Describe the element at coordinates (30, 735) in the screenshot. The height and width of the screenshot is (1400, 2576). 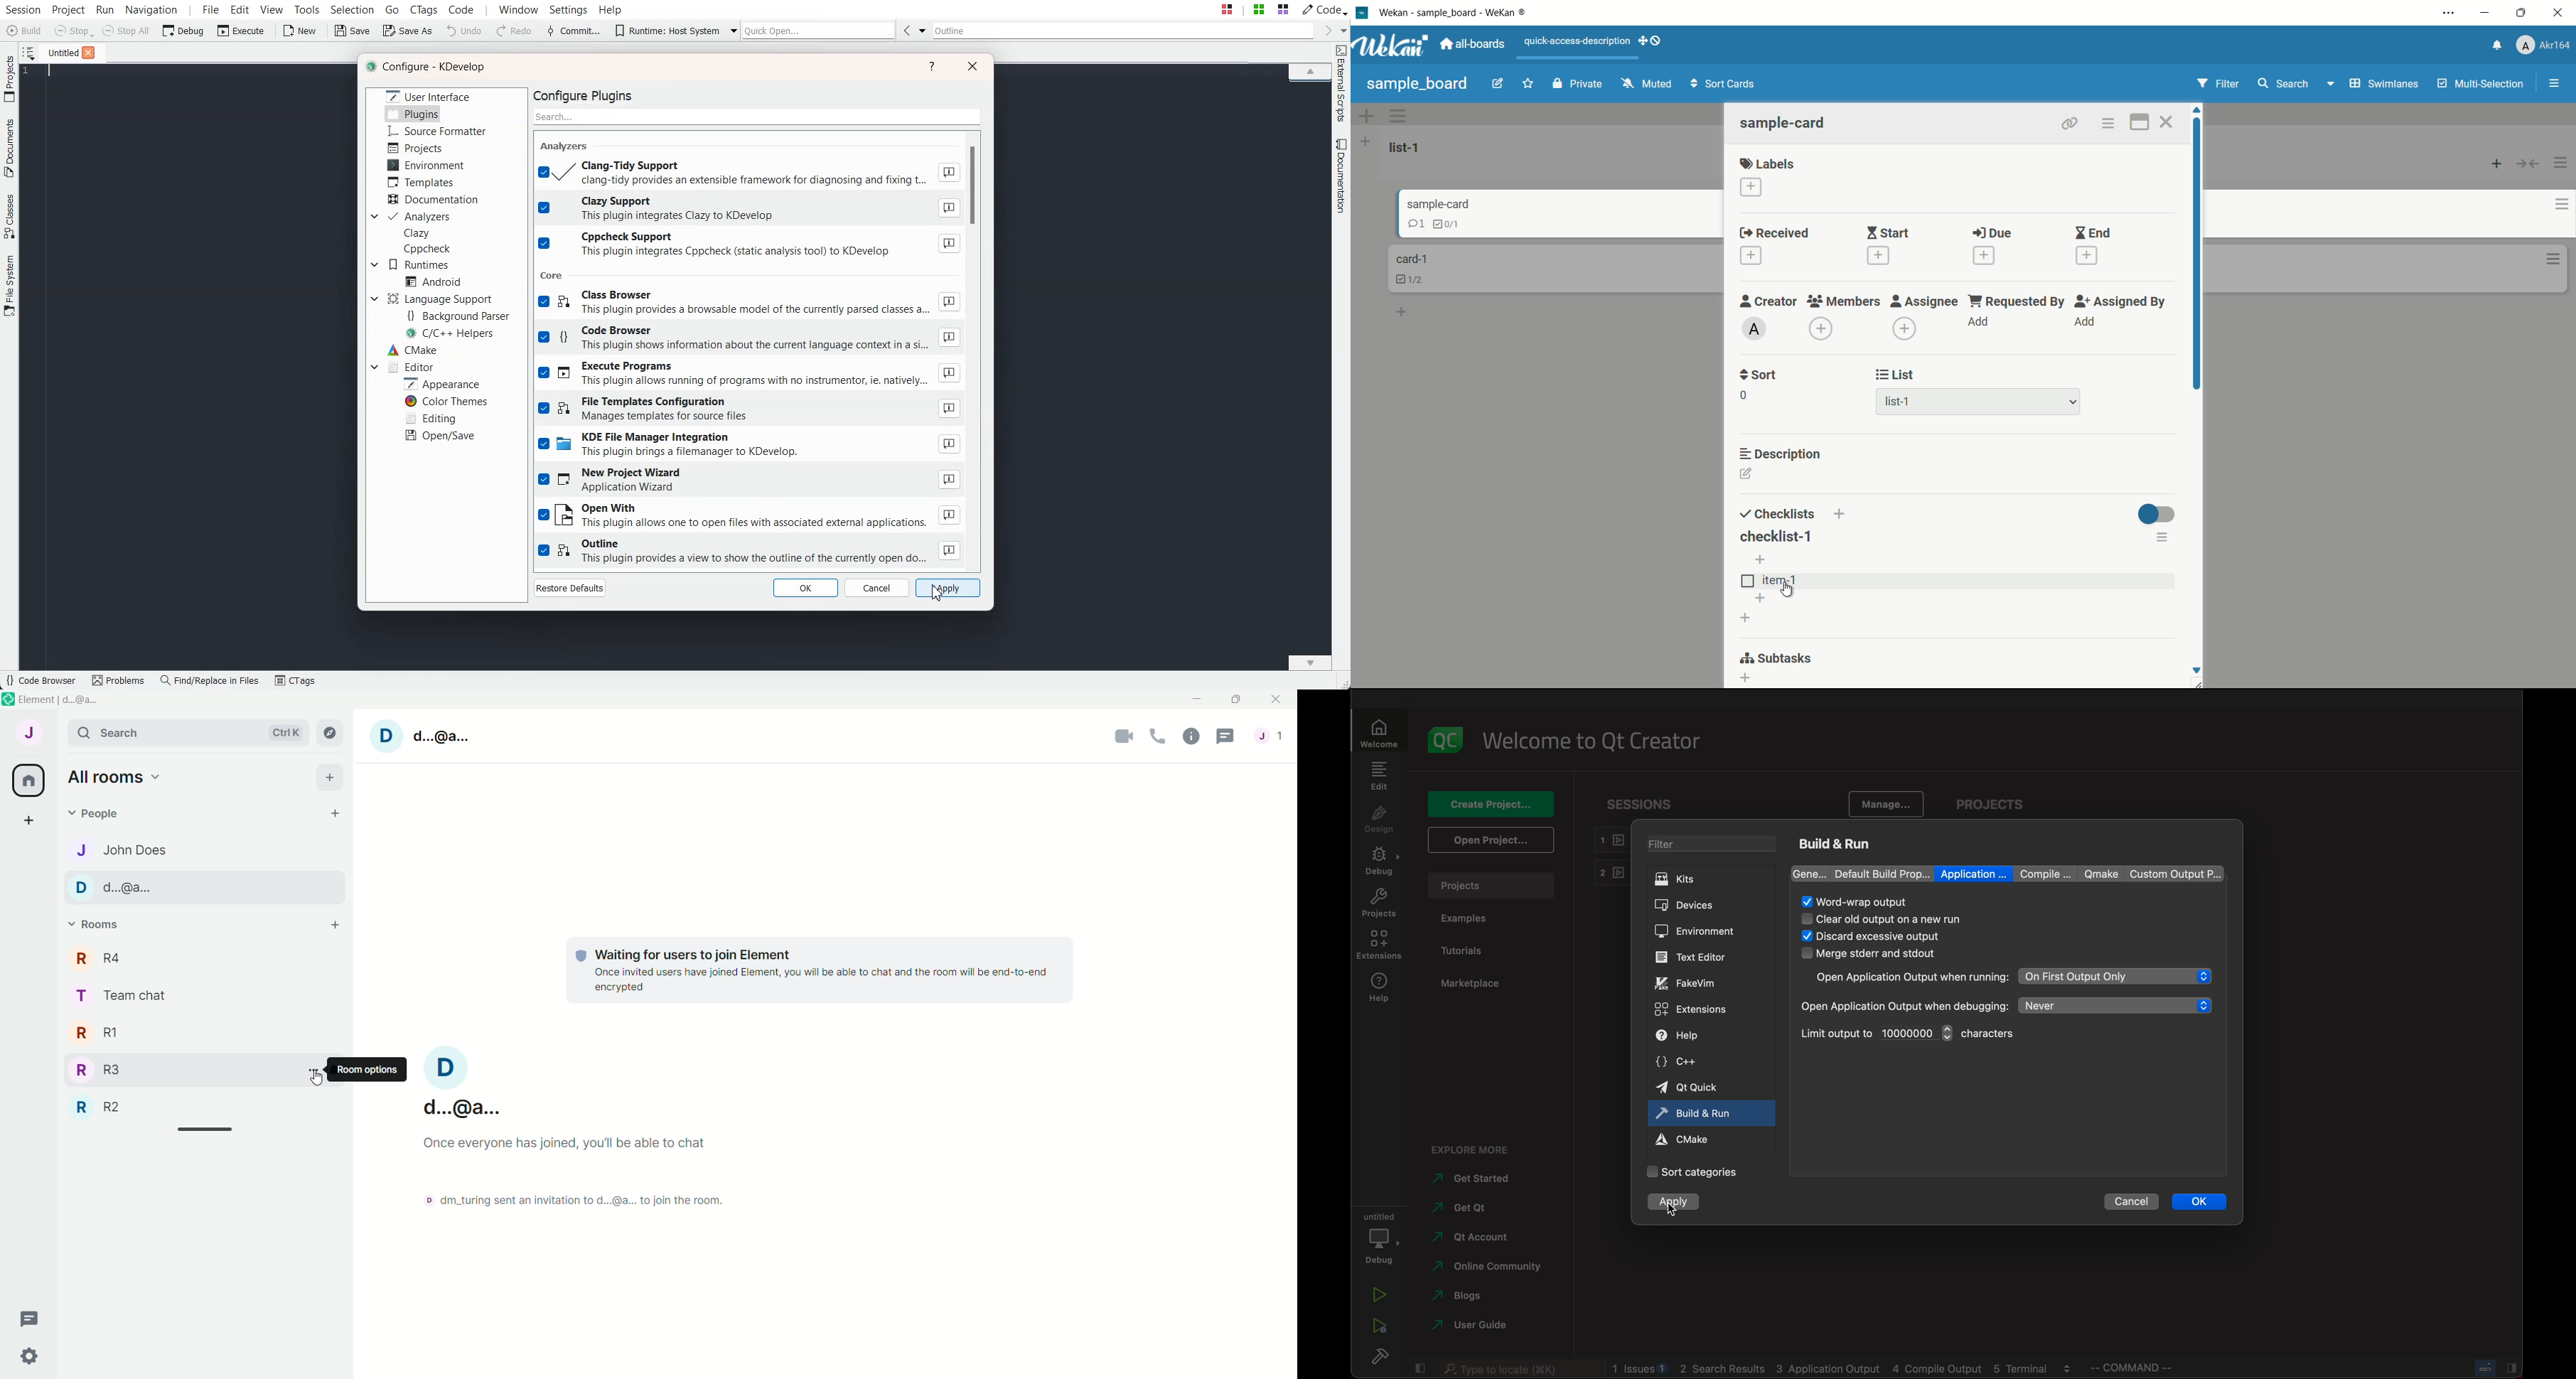
I see `account: John does` at that location.